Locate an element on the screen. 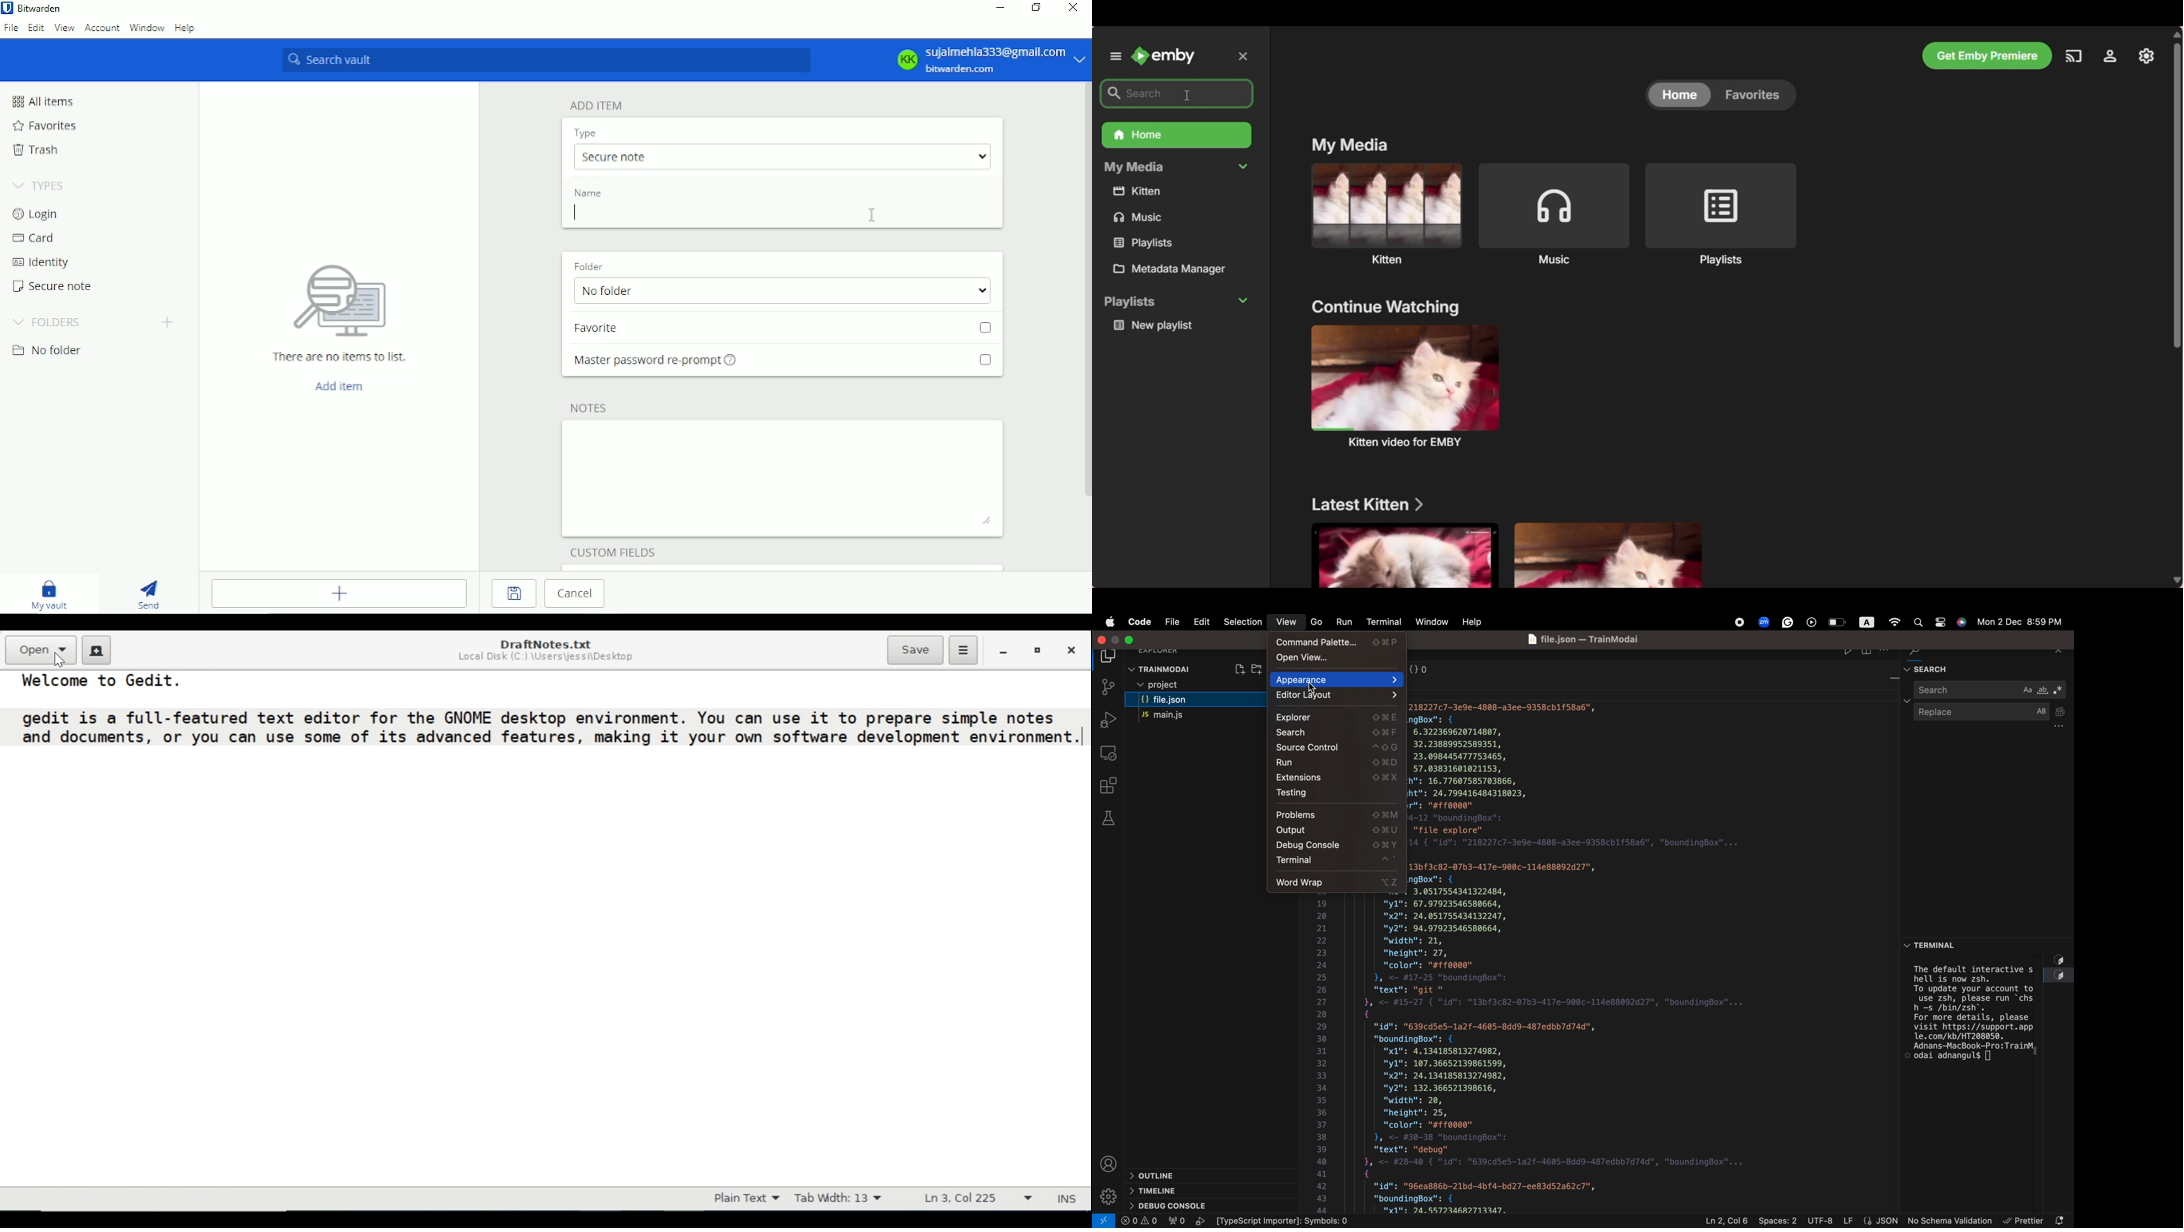 Image resolution: width=2184 pixels, height=1232 pixels. No folder is located at coordinates (47, 351).